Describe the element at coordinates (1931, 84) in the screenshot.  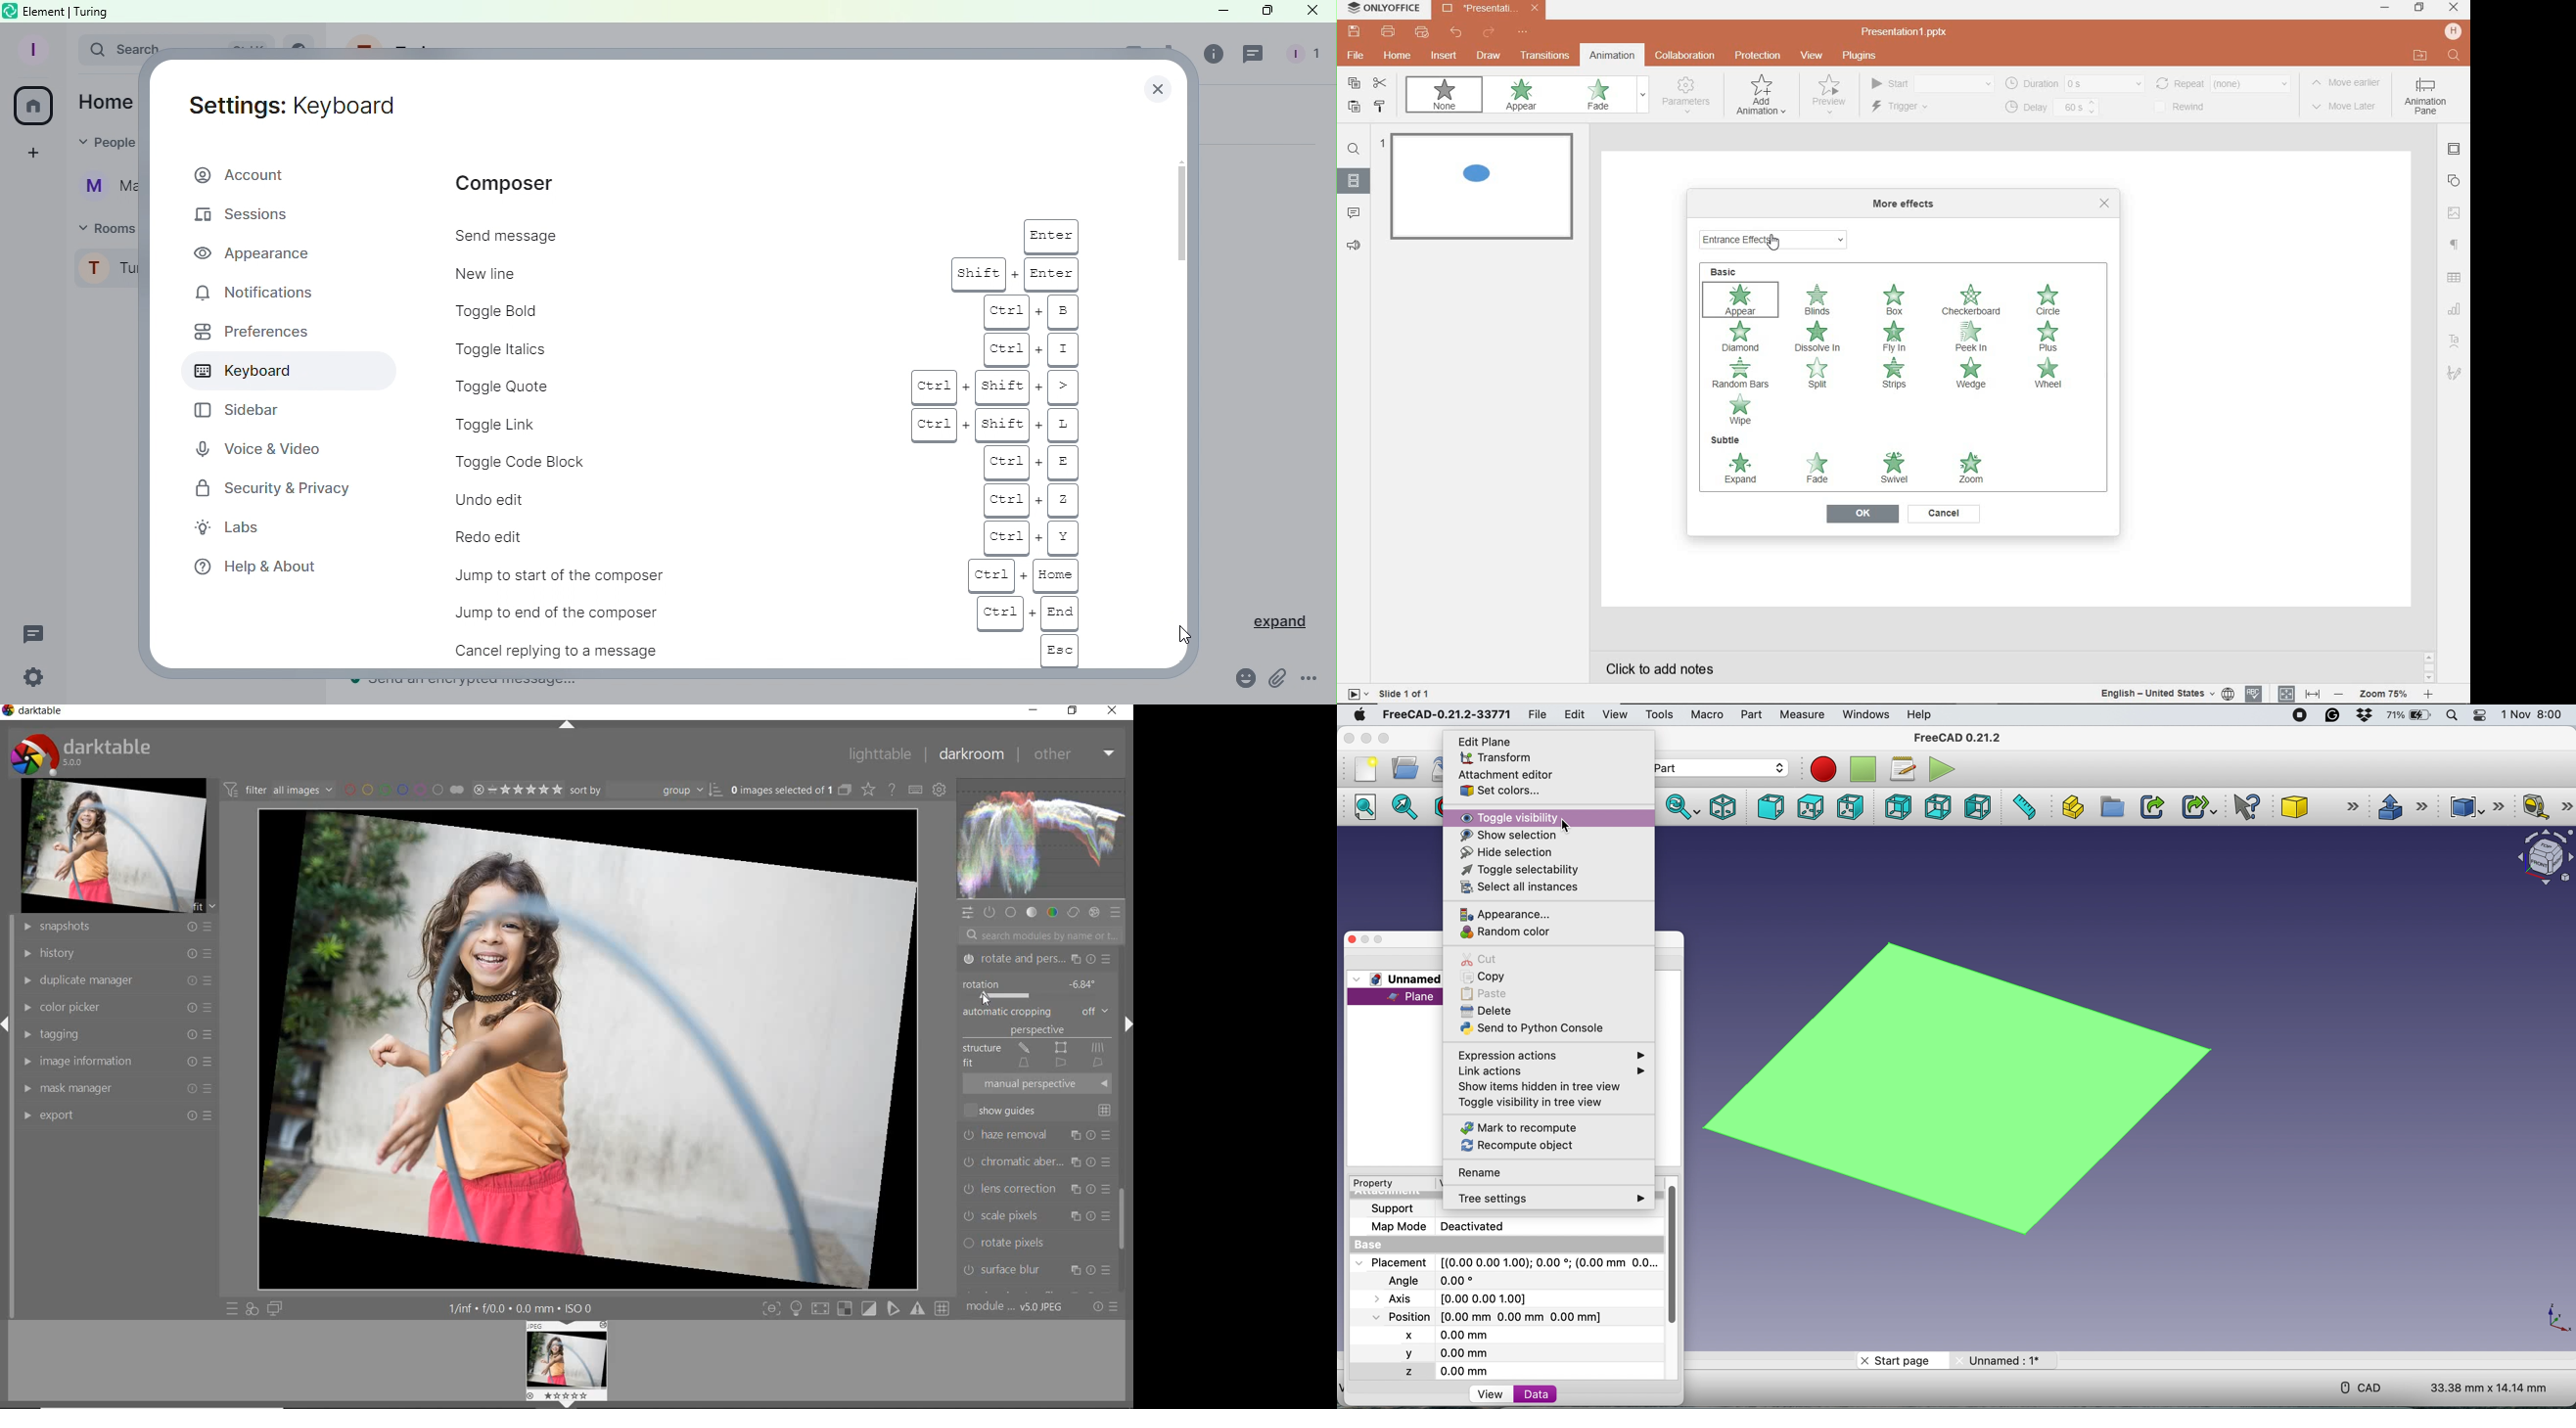
I see `start` at that location.